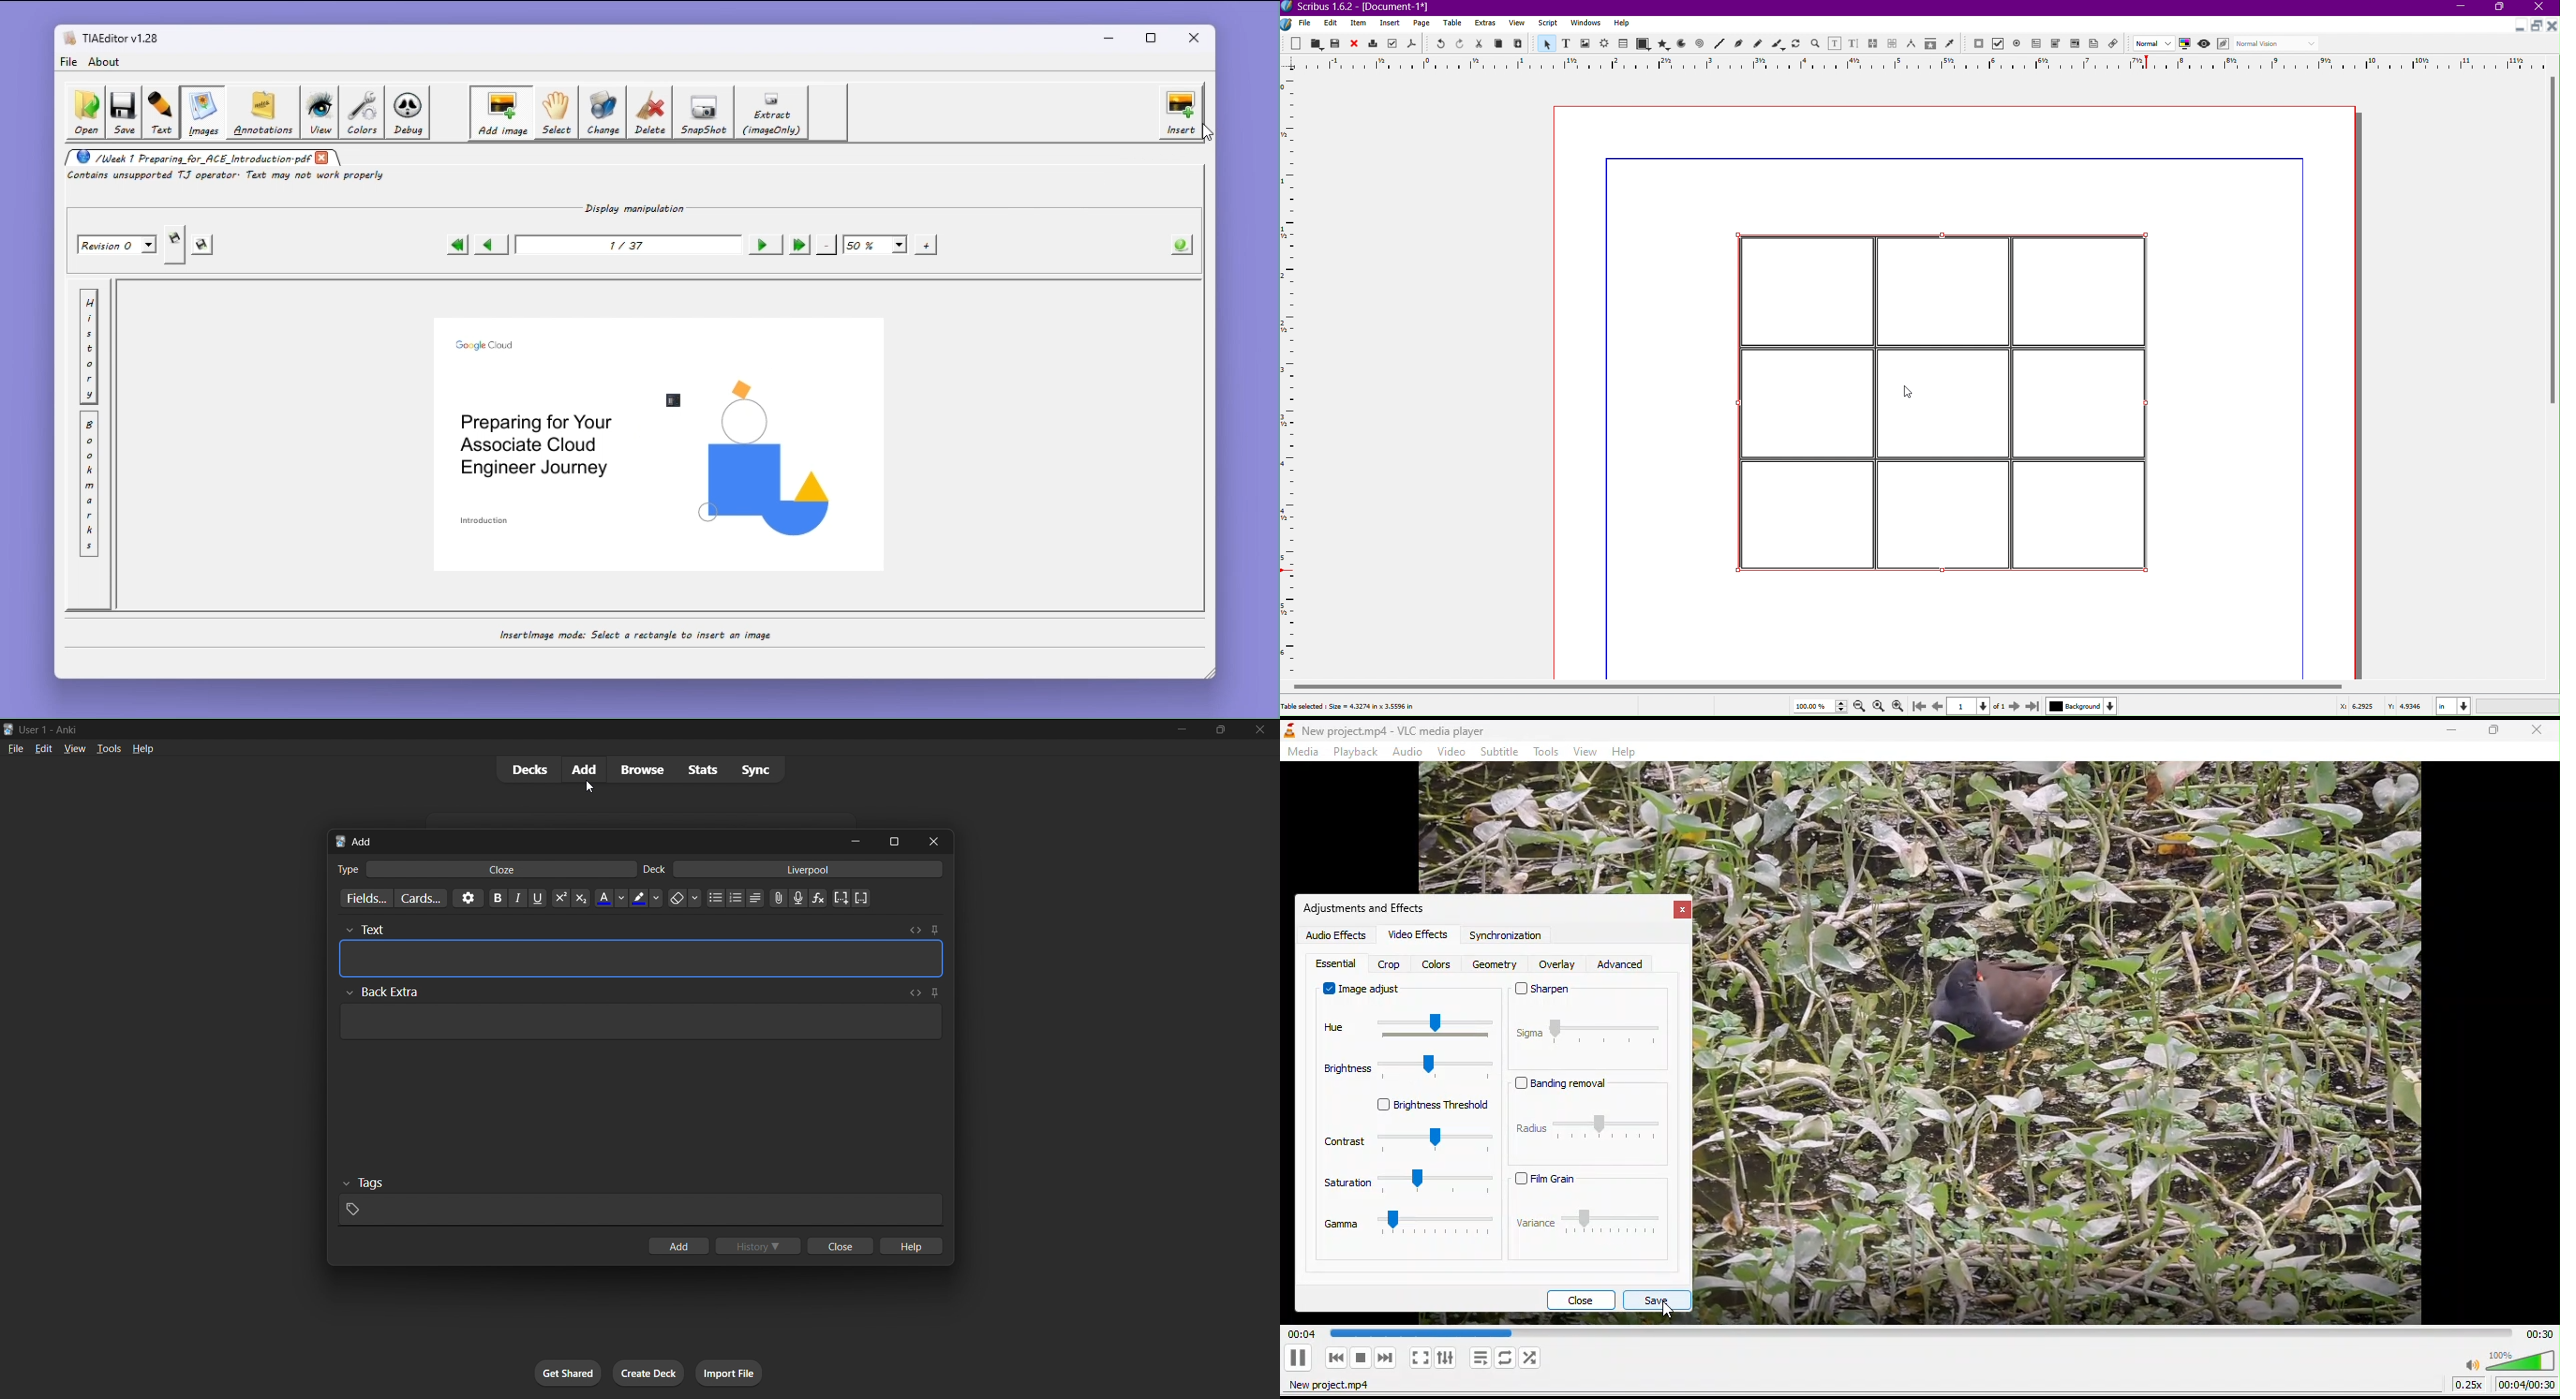  What do you see at coordinates (934, 929) in the screenshot?
I see `toggle sticky` at bounding box center [934, 929].